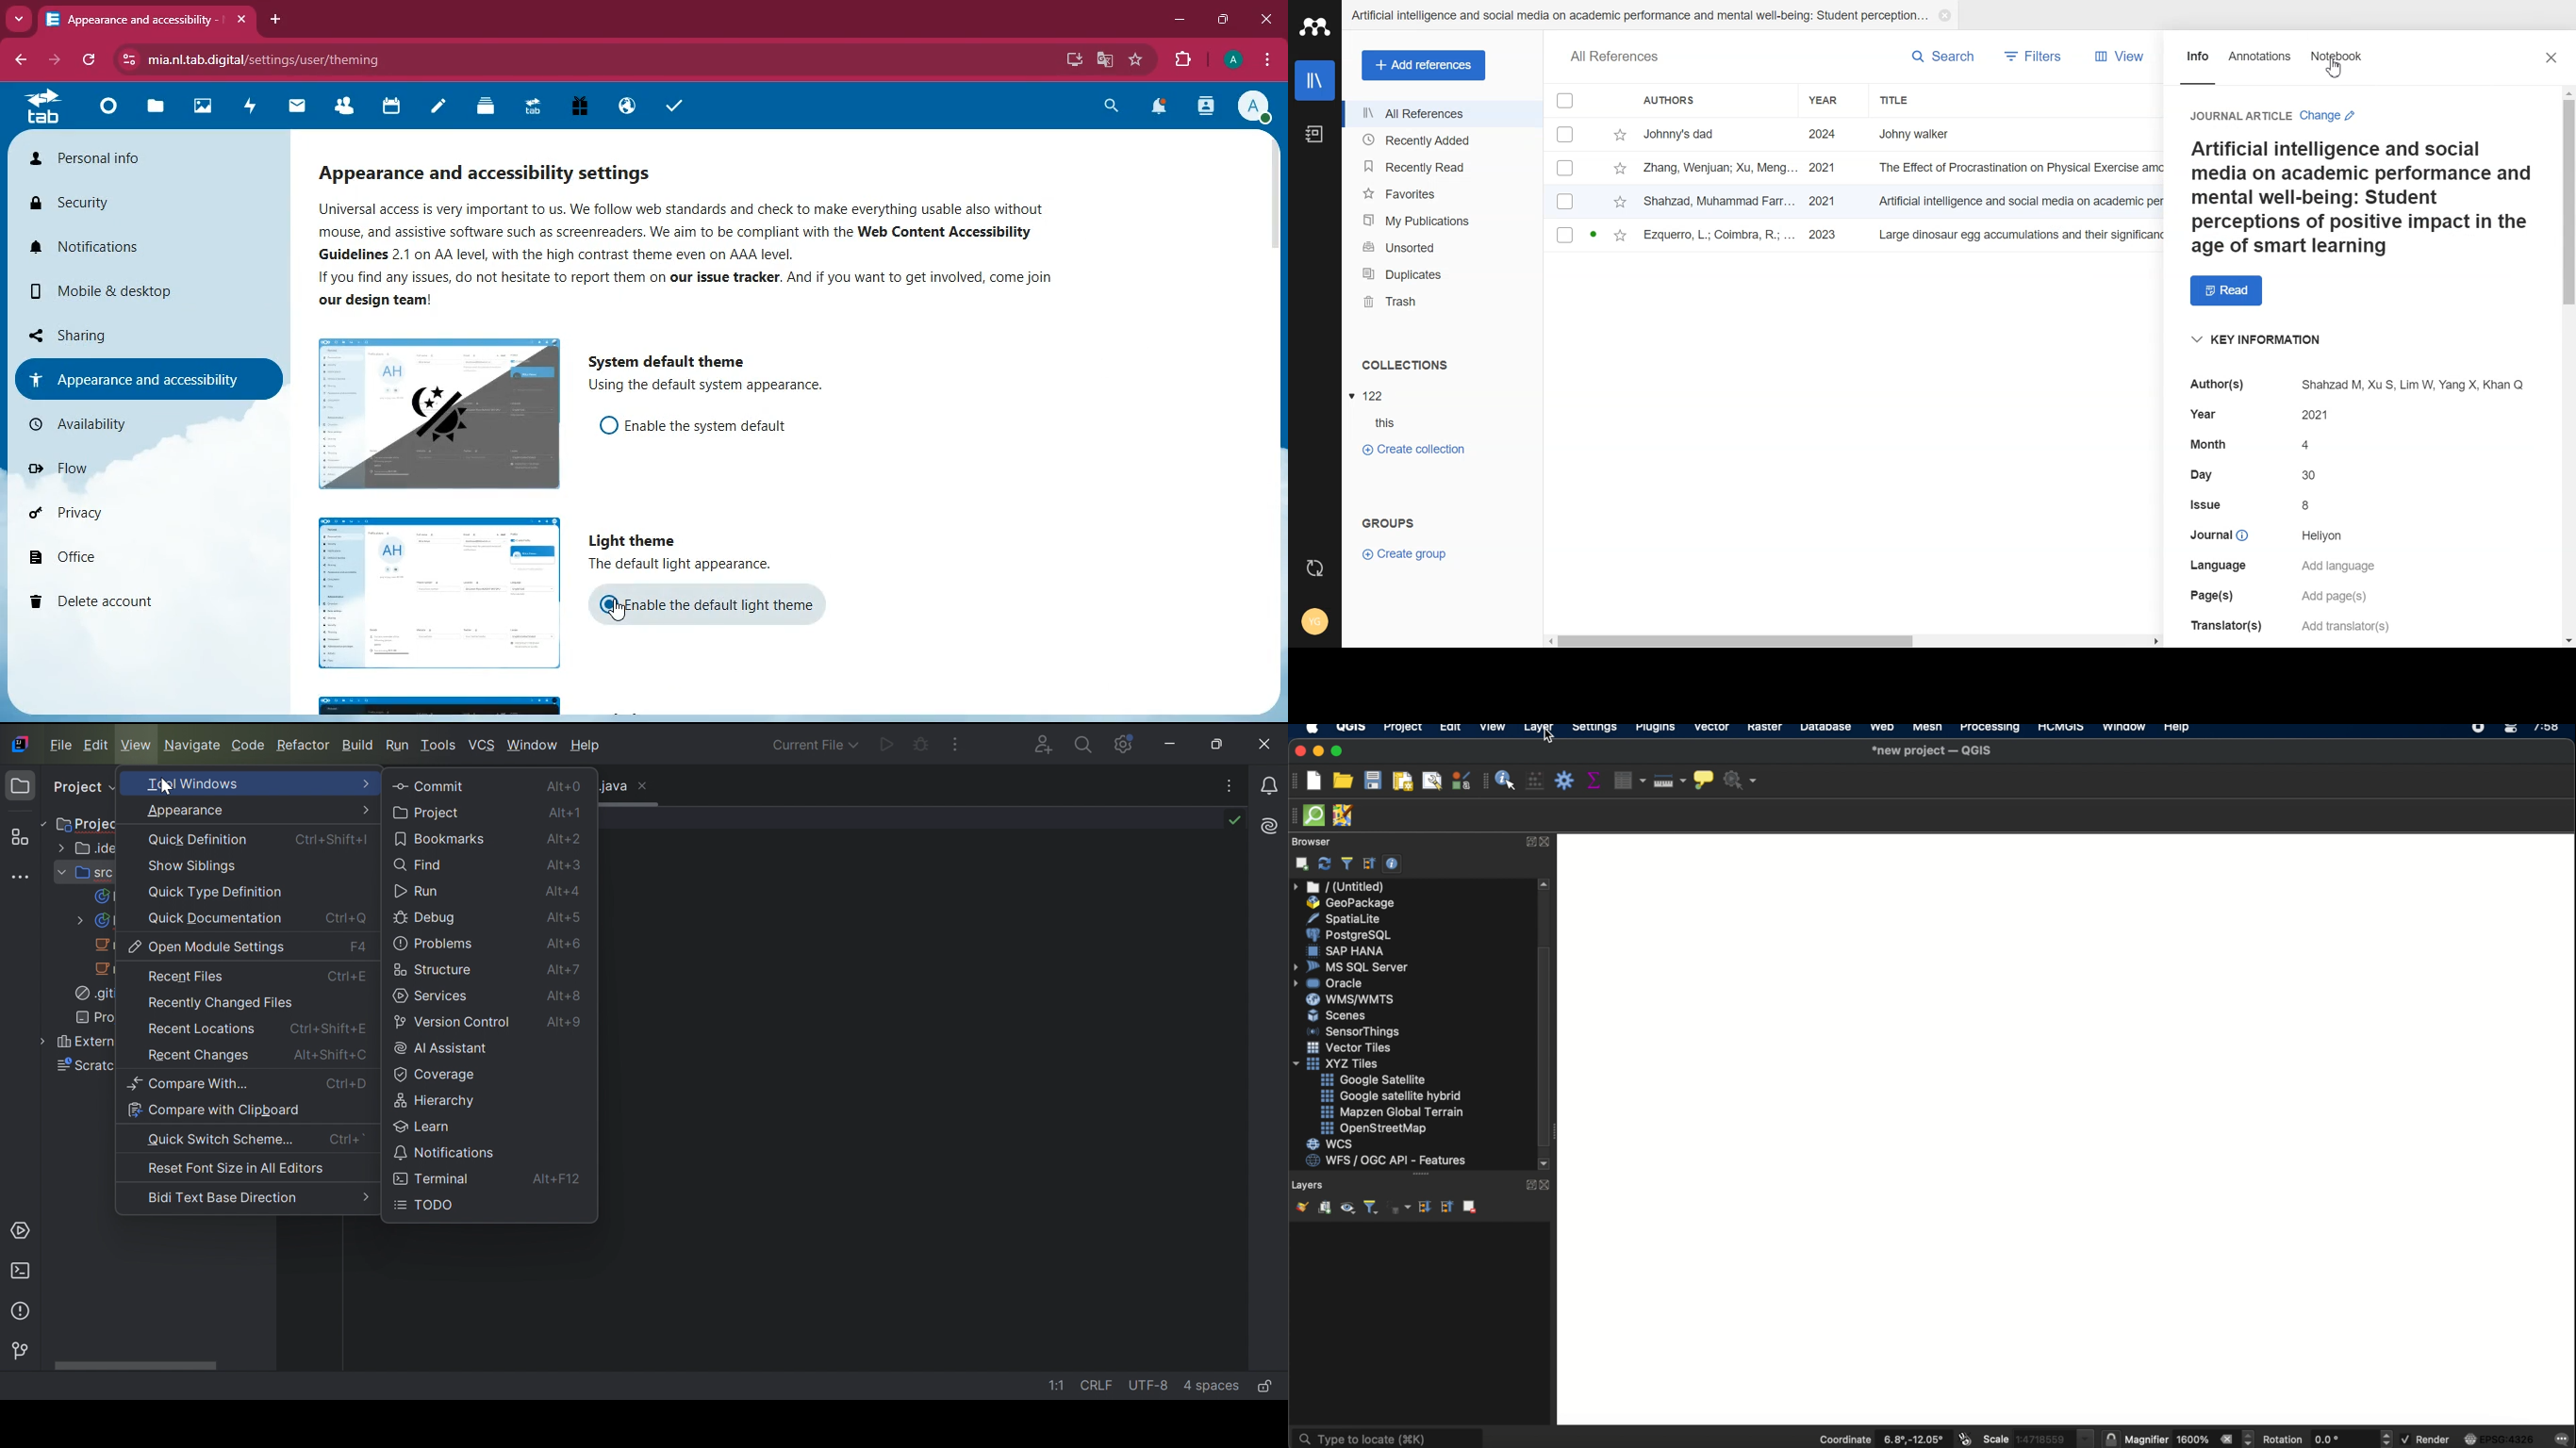 Image resolution: width=2576 pixels, height=1456 pixels. Describe the element at coordinates (1566, 100) in the screenshot. I see `Checkbox` at that location.